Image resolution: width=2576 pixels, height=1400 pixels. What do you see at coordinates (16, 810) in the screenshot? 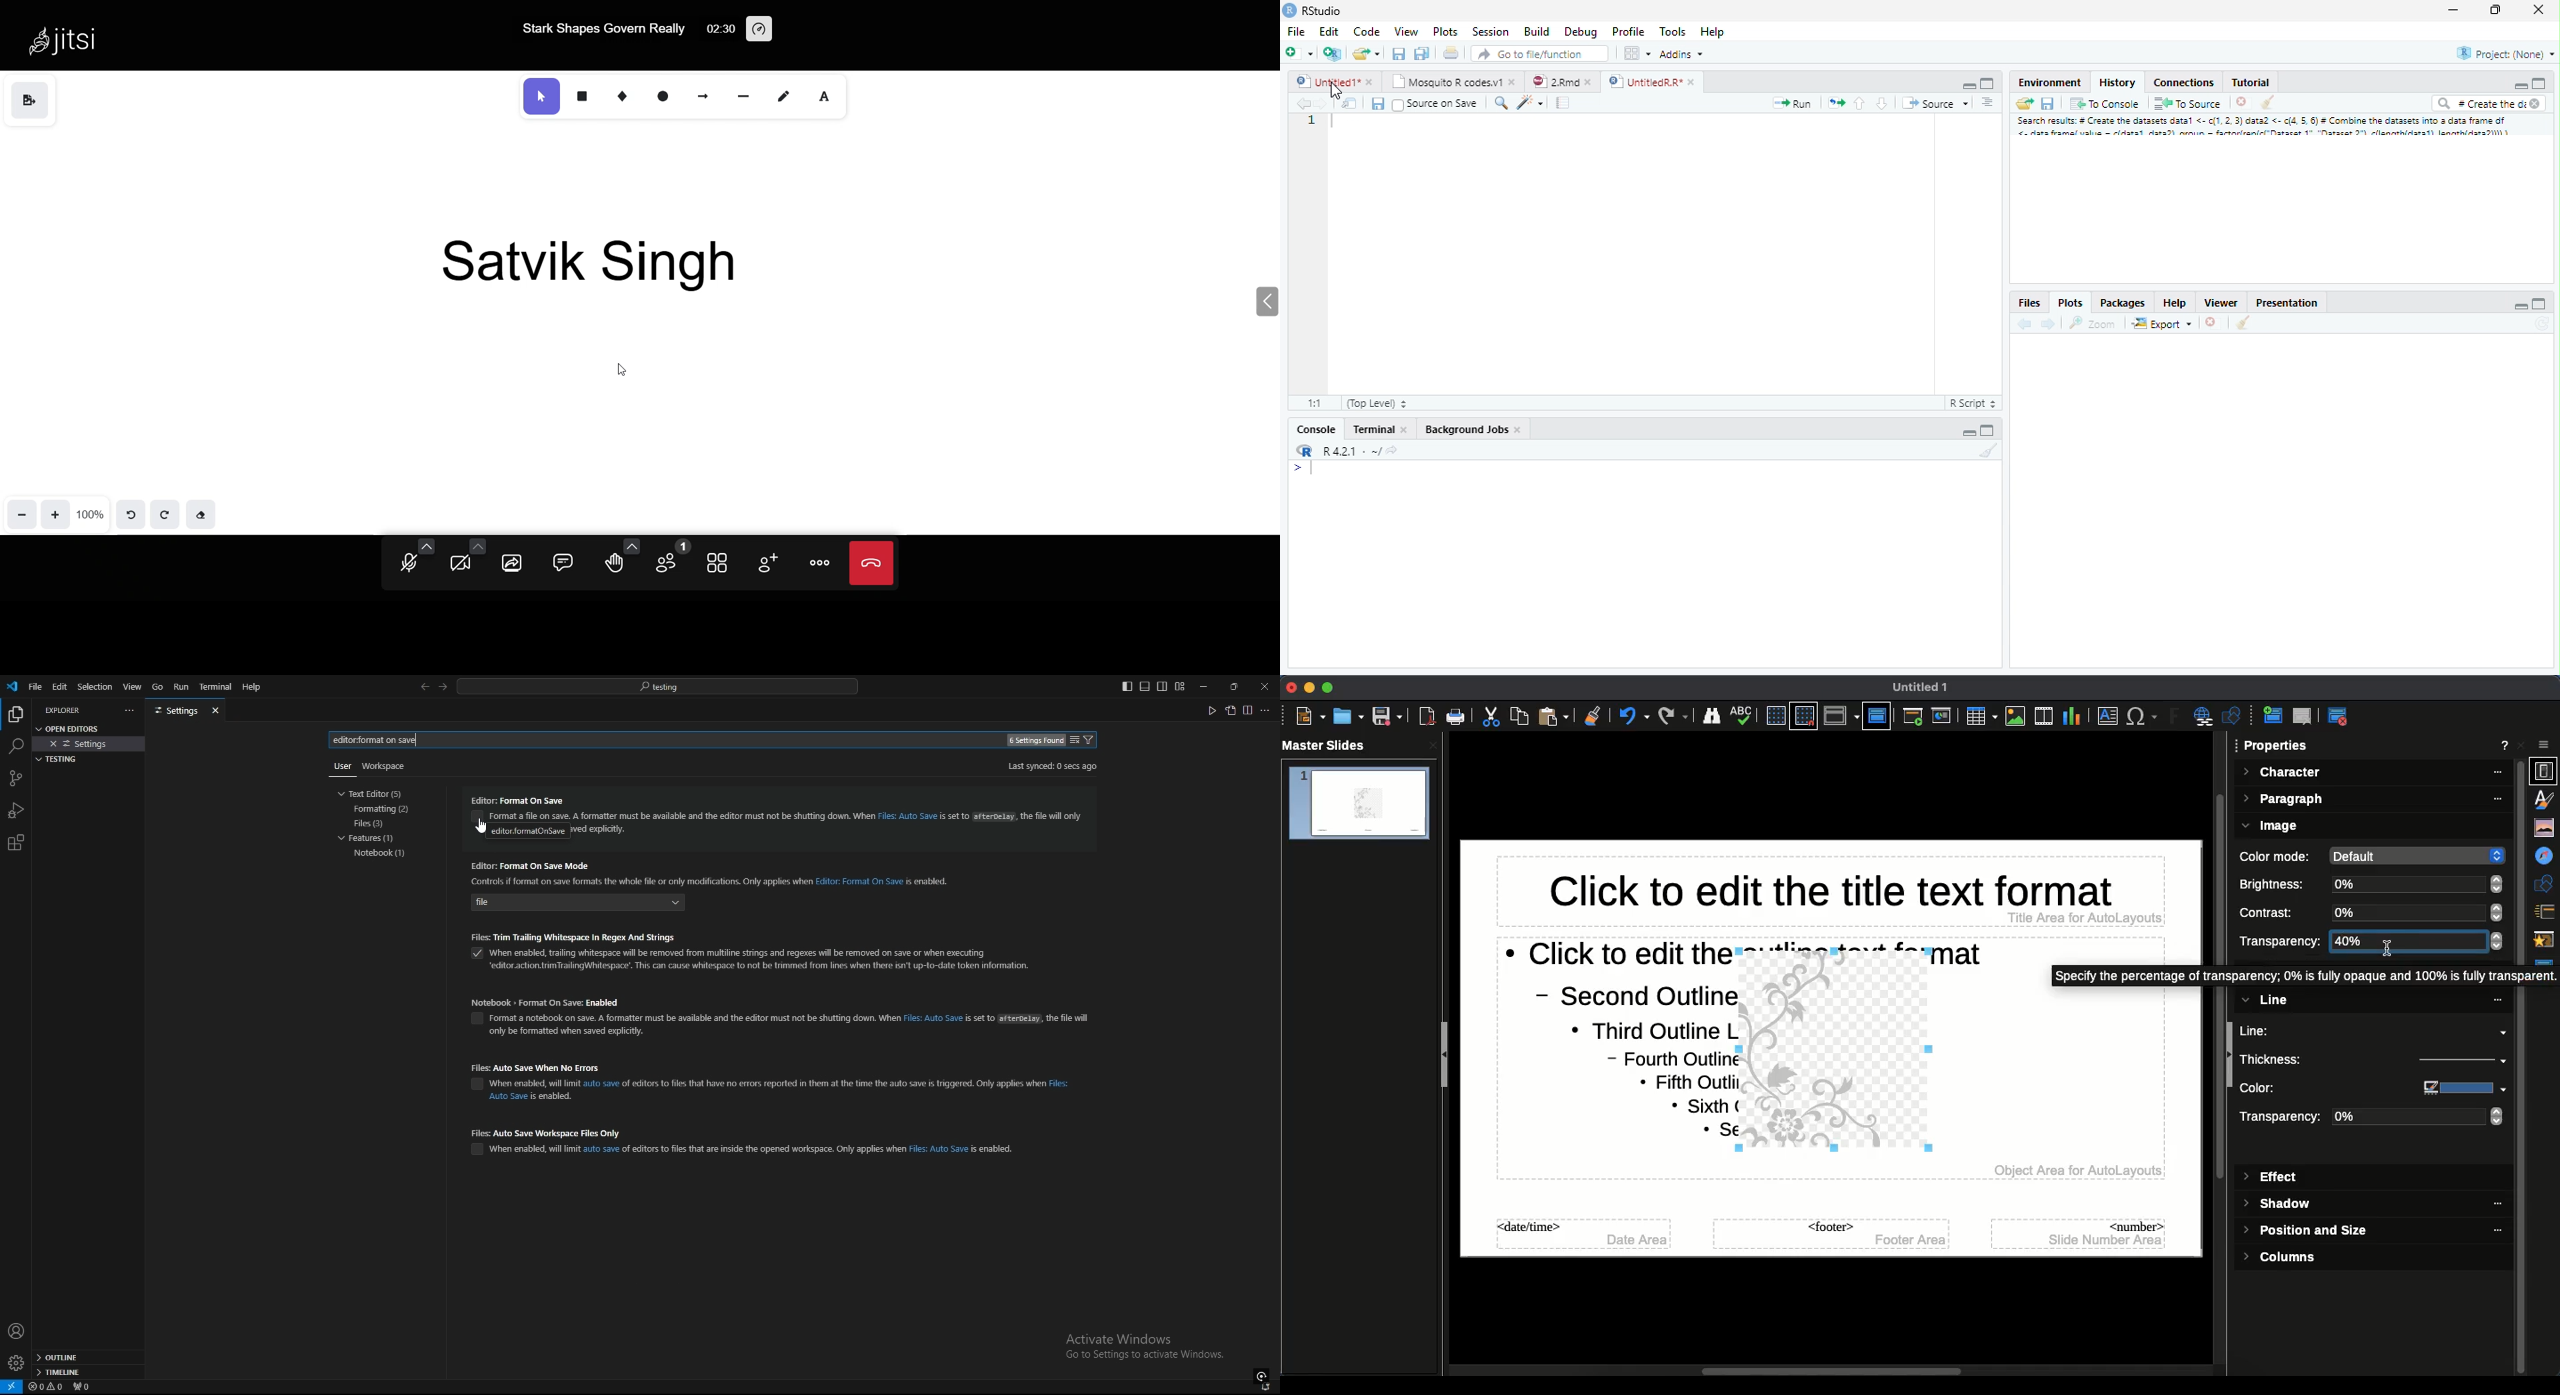
I see `run and debug` at bounding box center [16, 810].